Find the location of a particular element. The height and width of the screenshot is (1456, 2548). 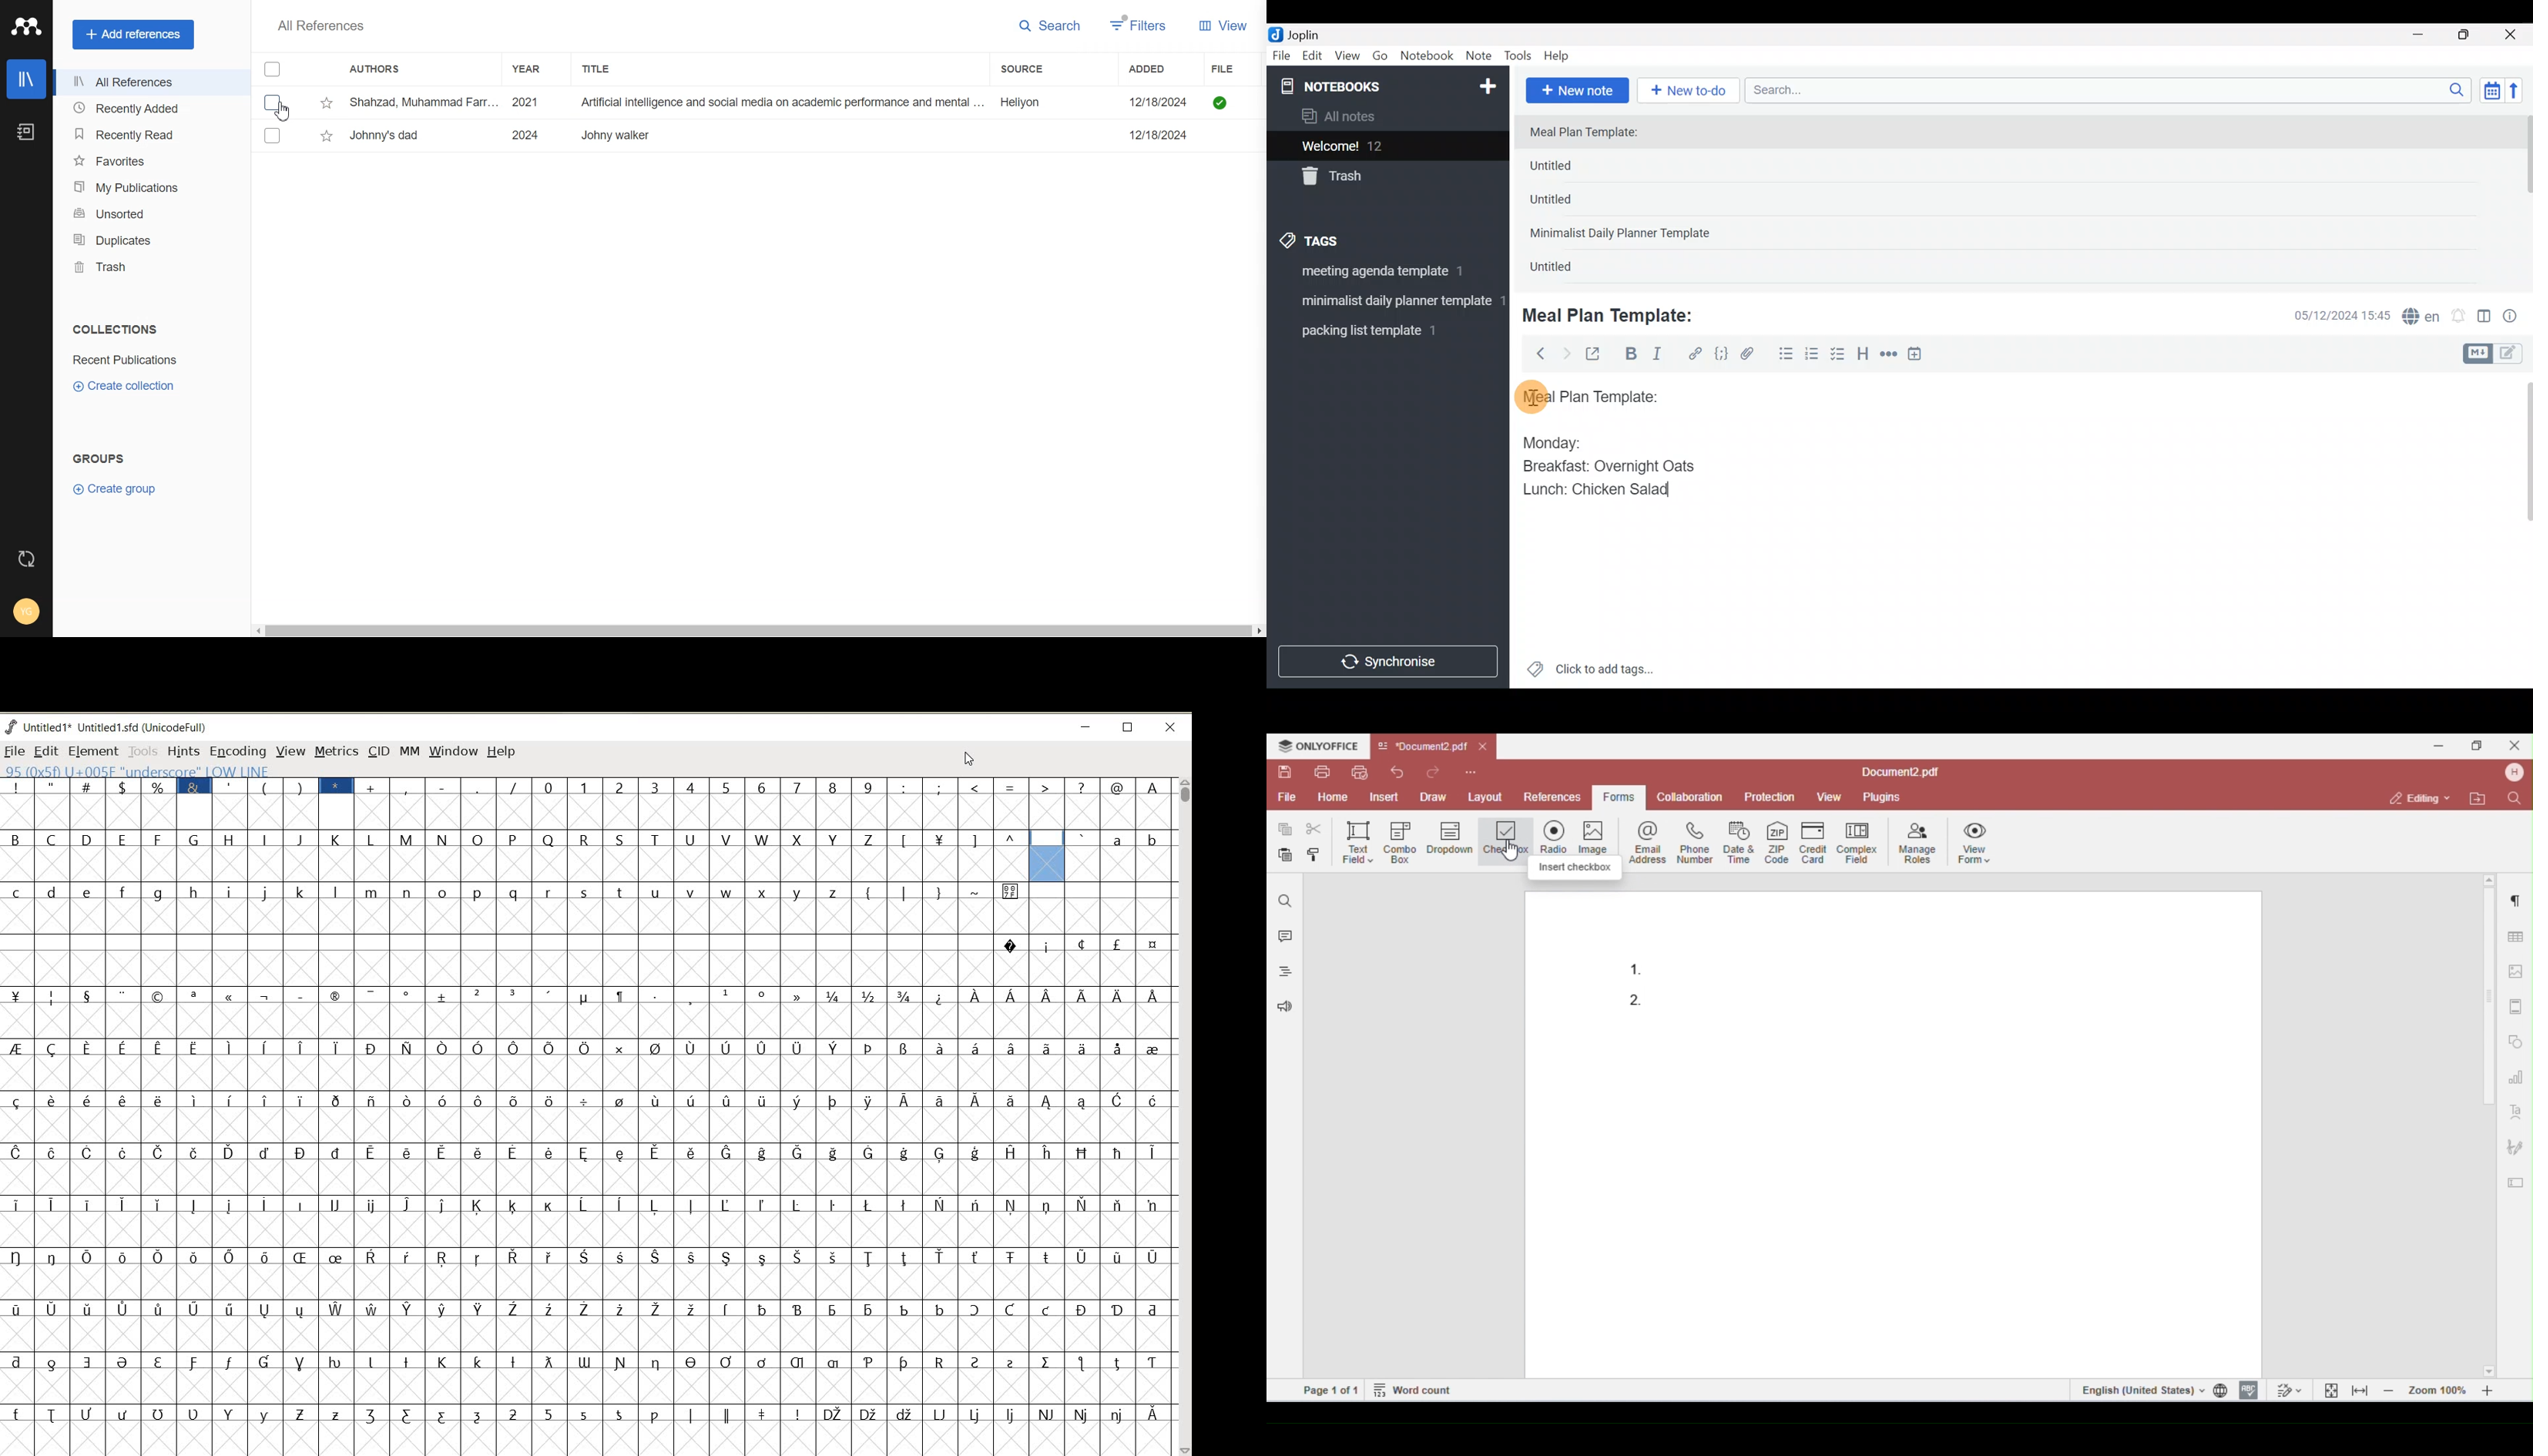

Numbered list is located at coordinates (1812, 357).